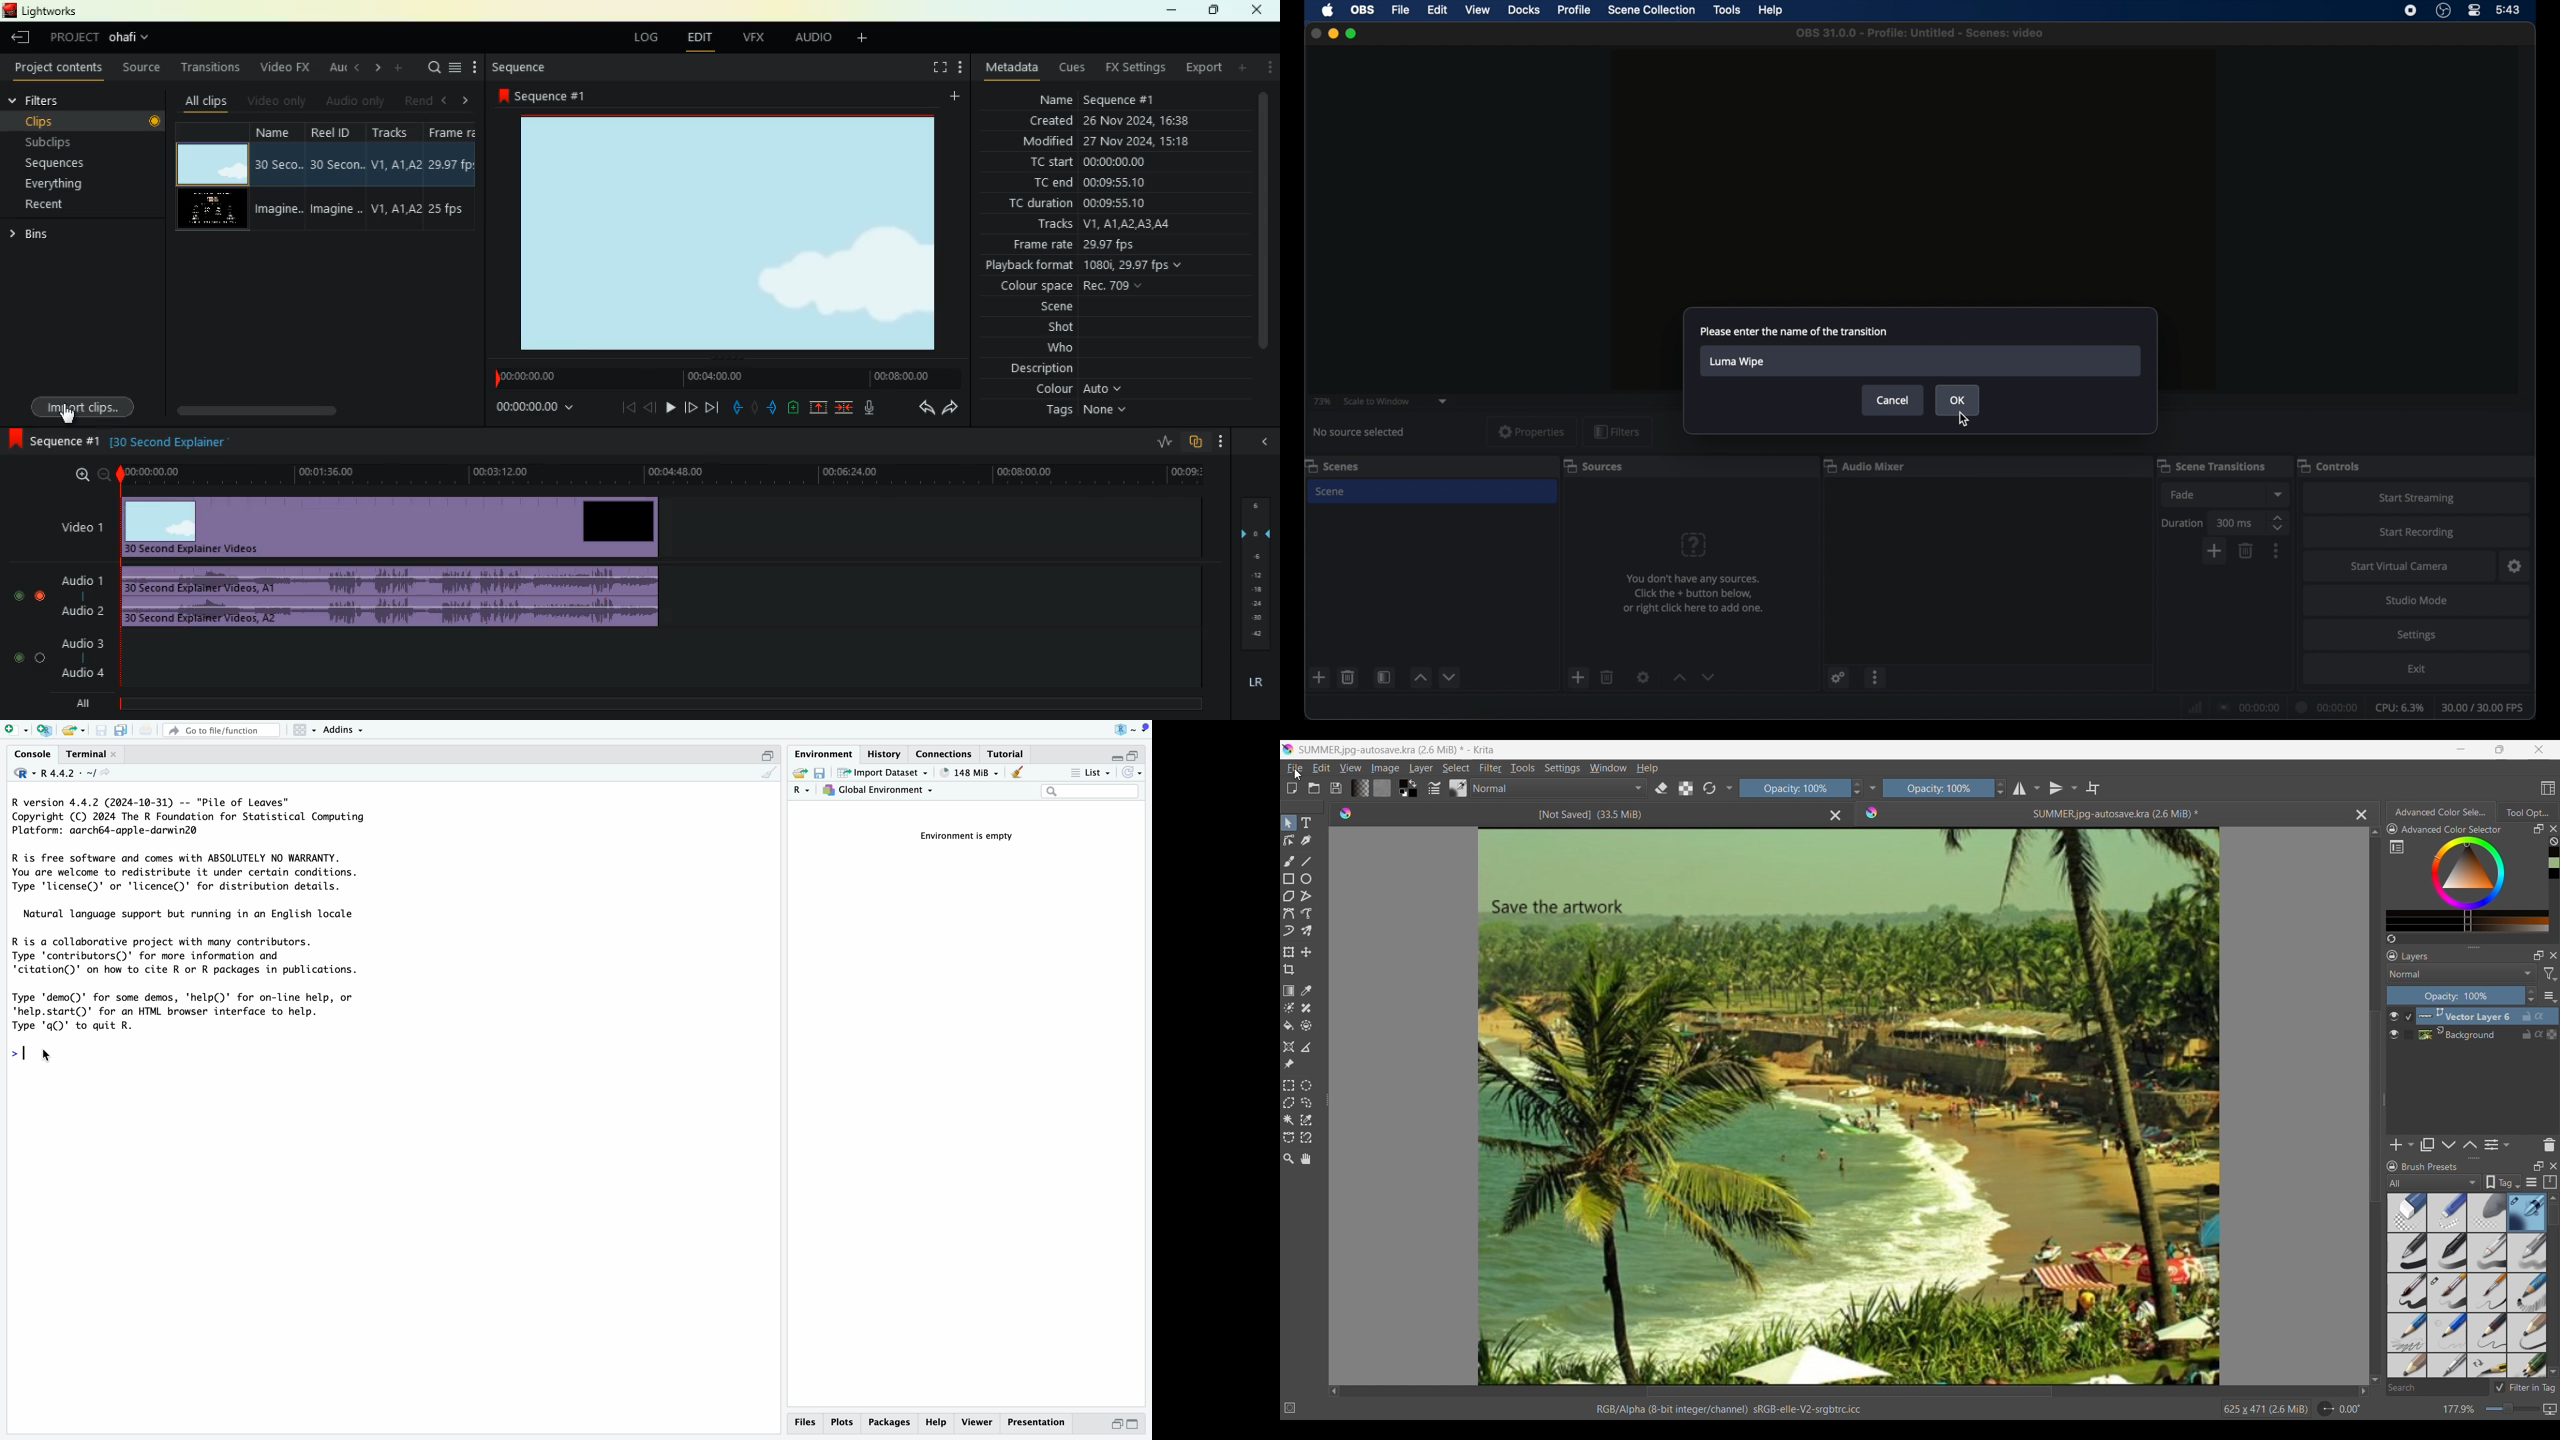 This screenshot has height=1456, width=2576. Describe the element at coordinates (2553, 1199) in the screenshot. I see `Quick slide to top` at that location.